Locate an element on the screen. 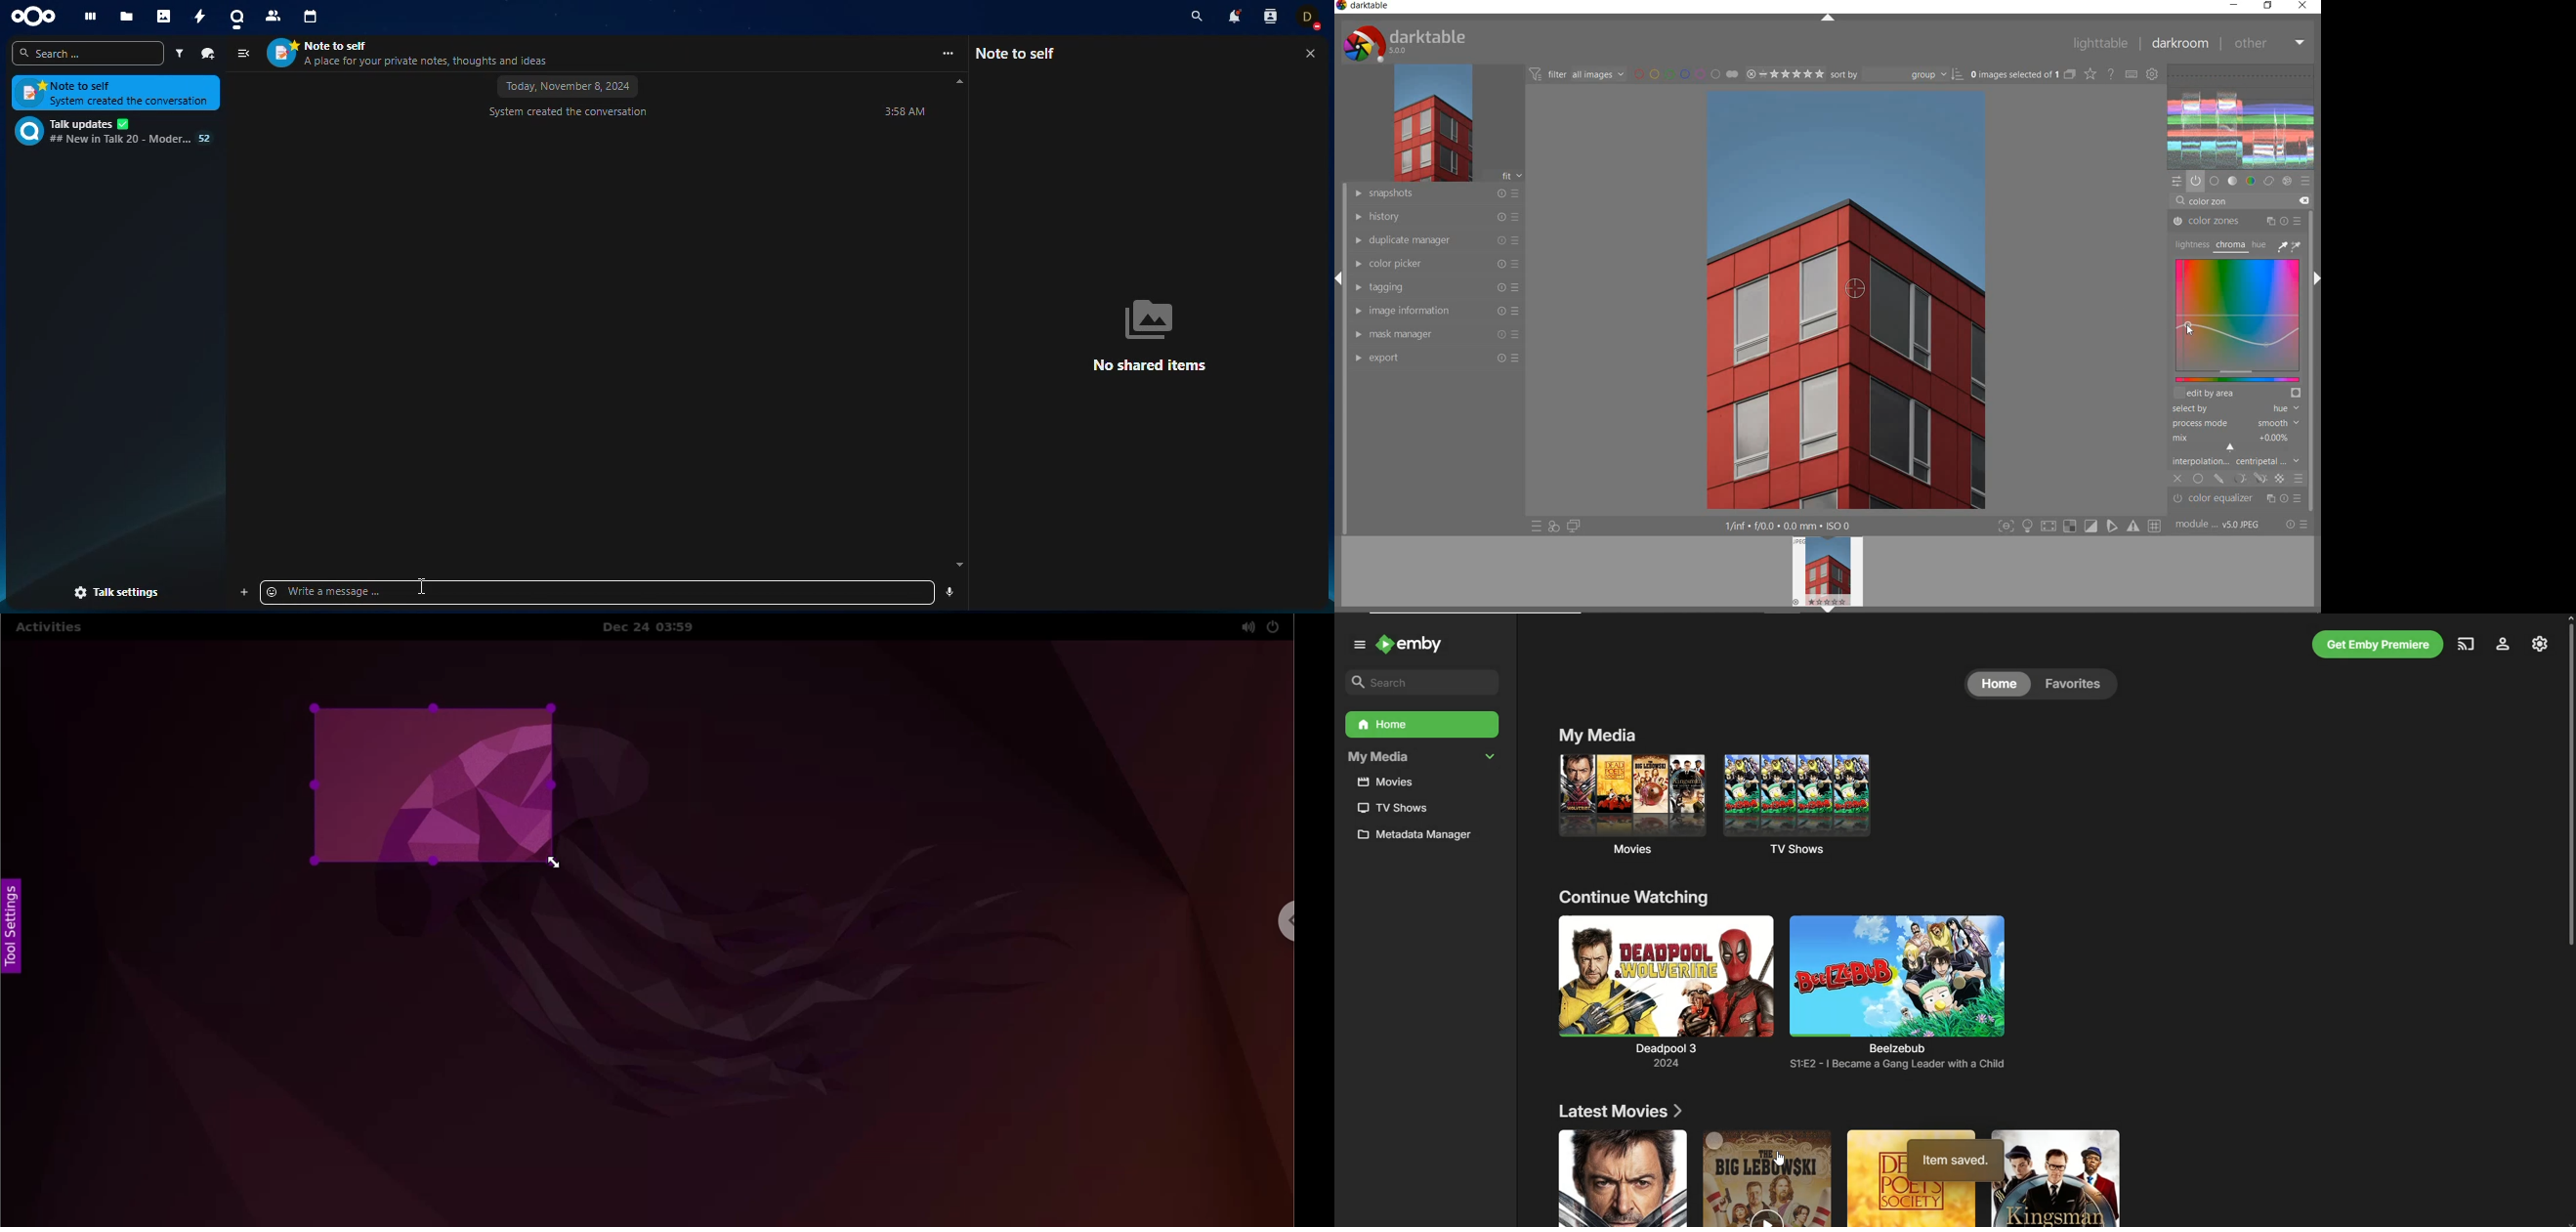 This screenshot has height=1232, width=2576. time is located at coordinates (903, 112).